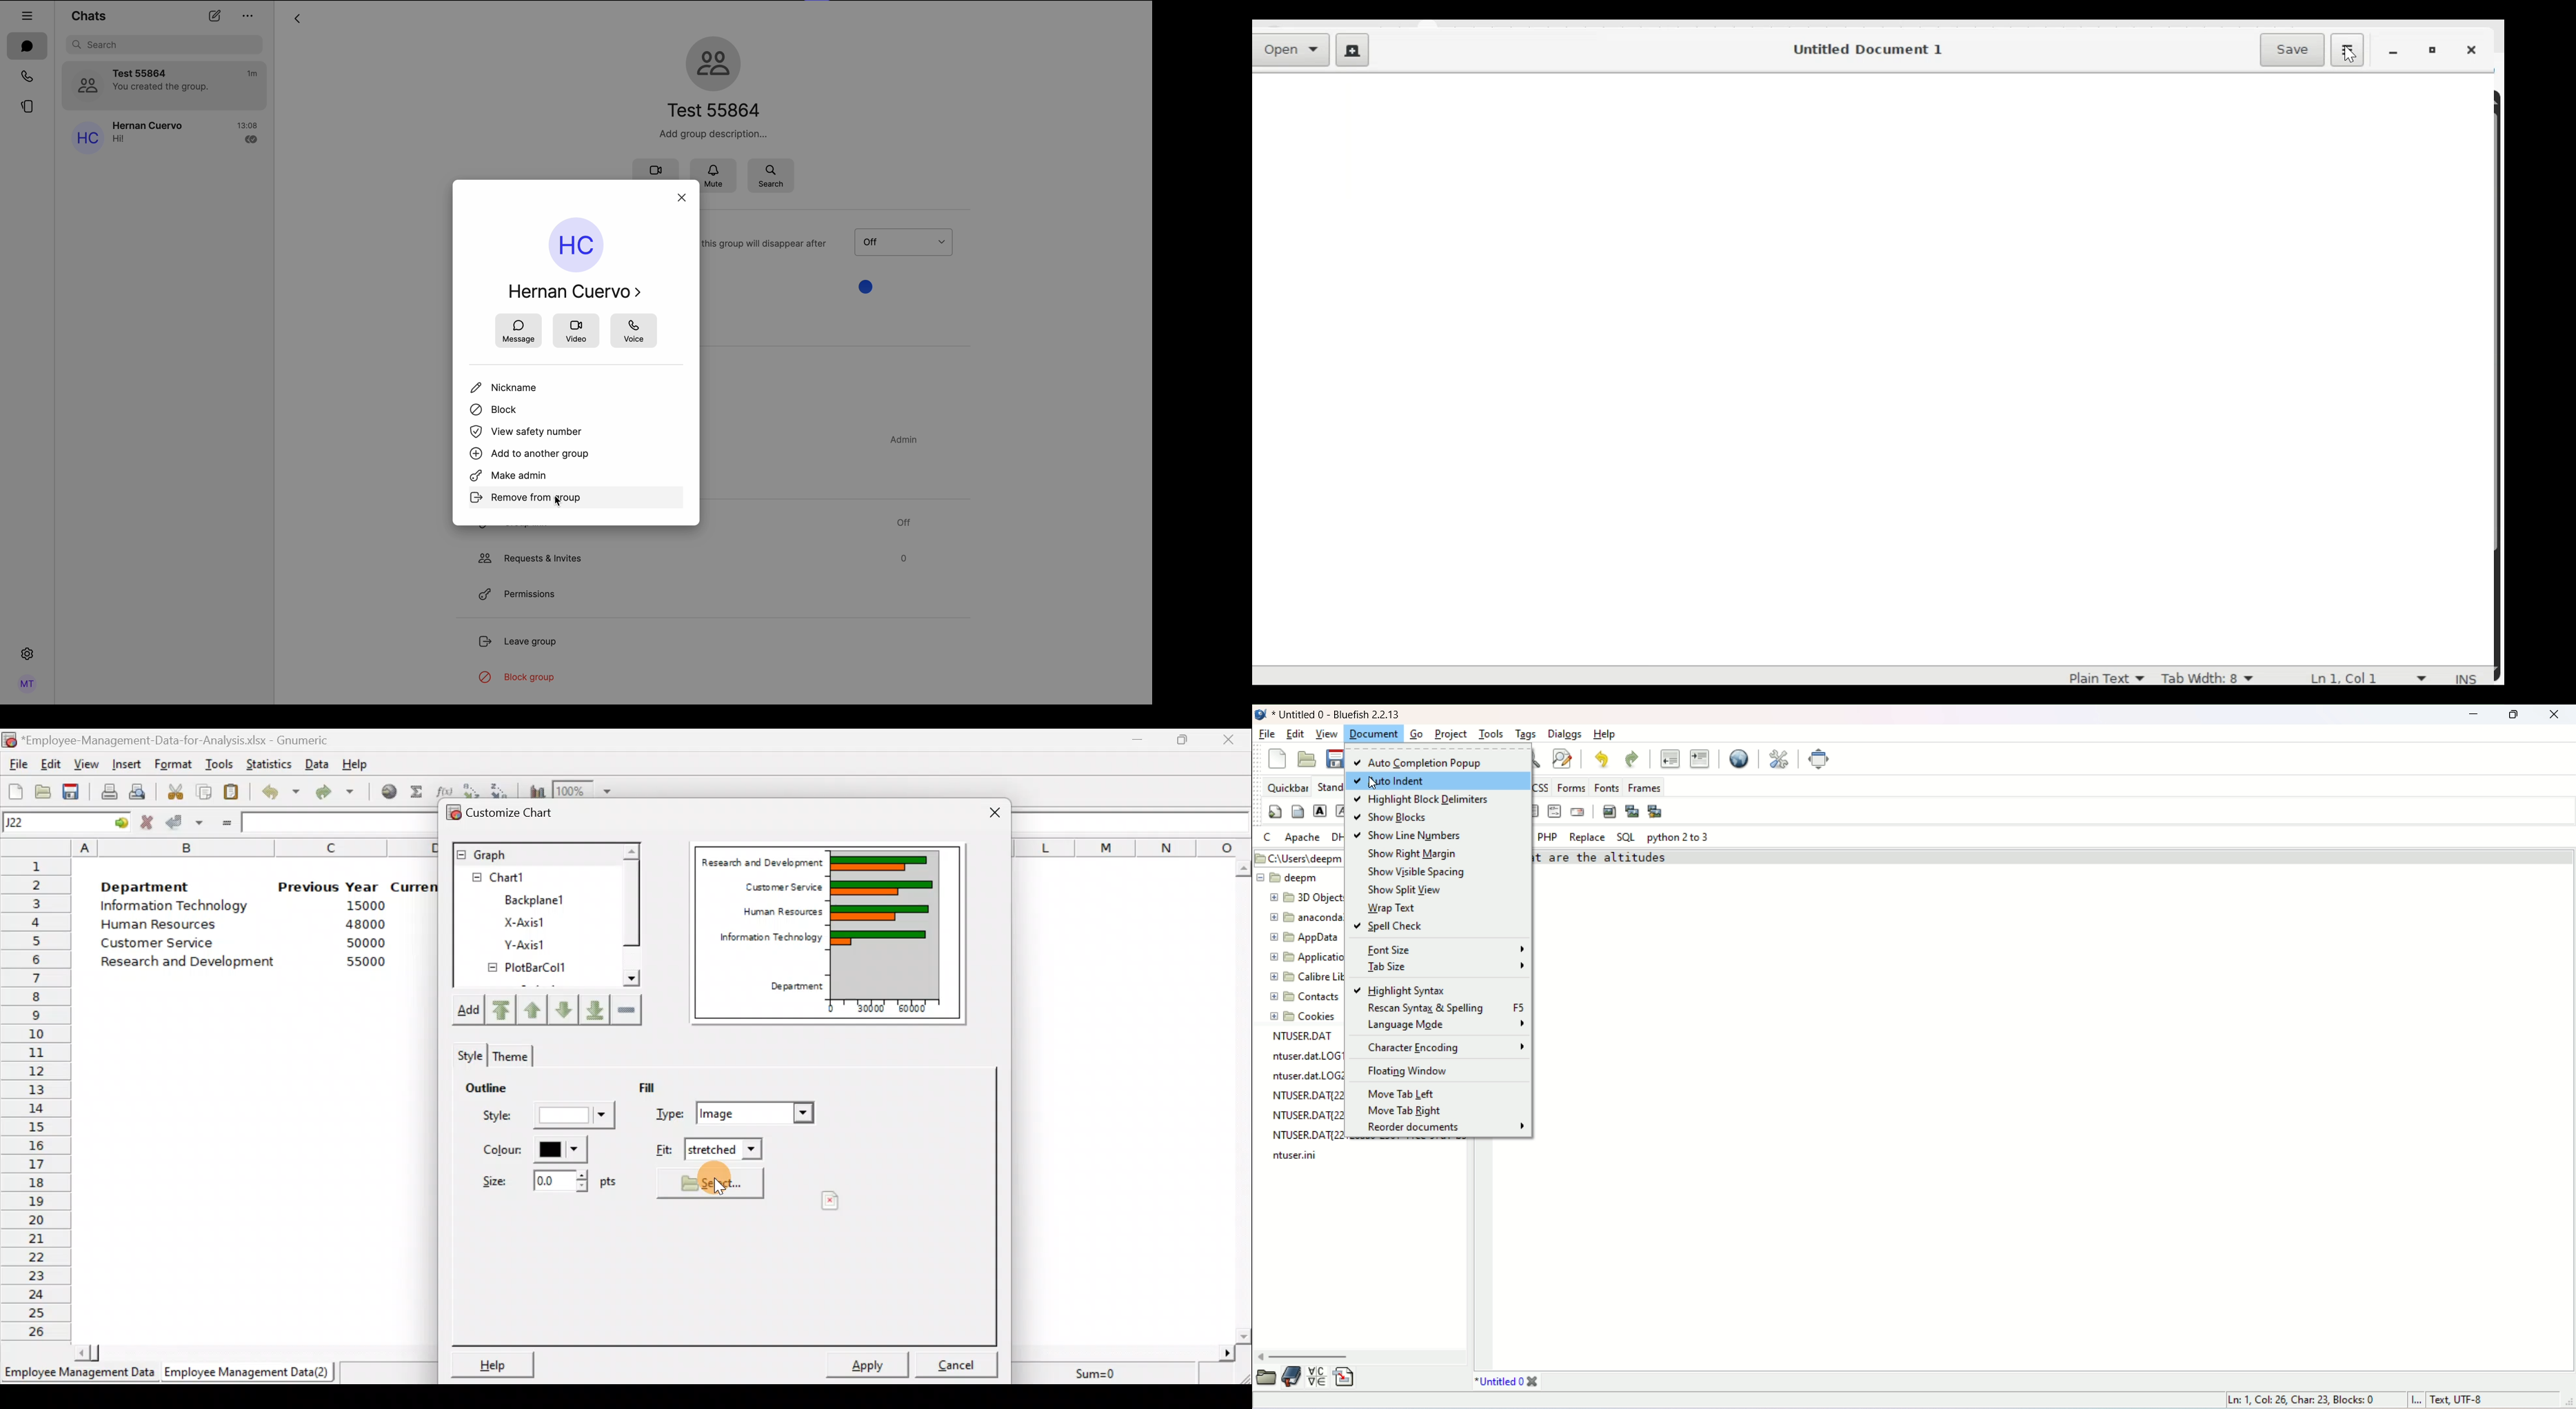 This screenshot has height=1428, width=2576. I want to click on Remove, so click(628, 1010).